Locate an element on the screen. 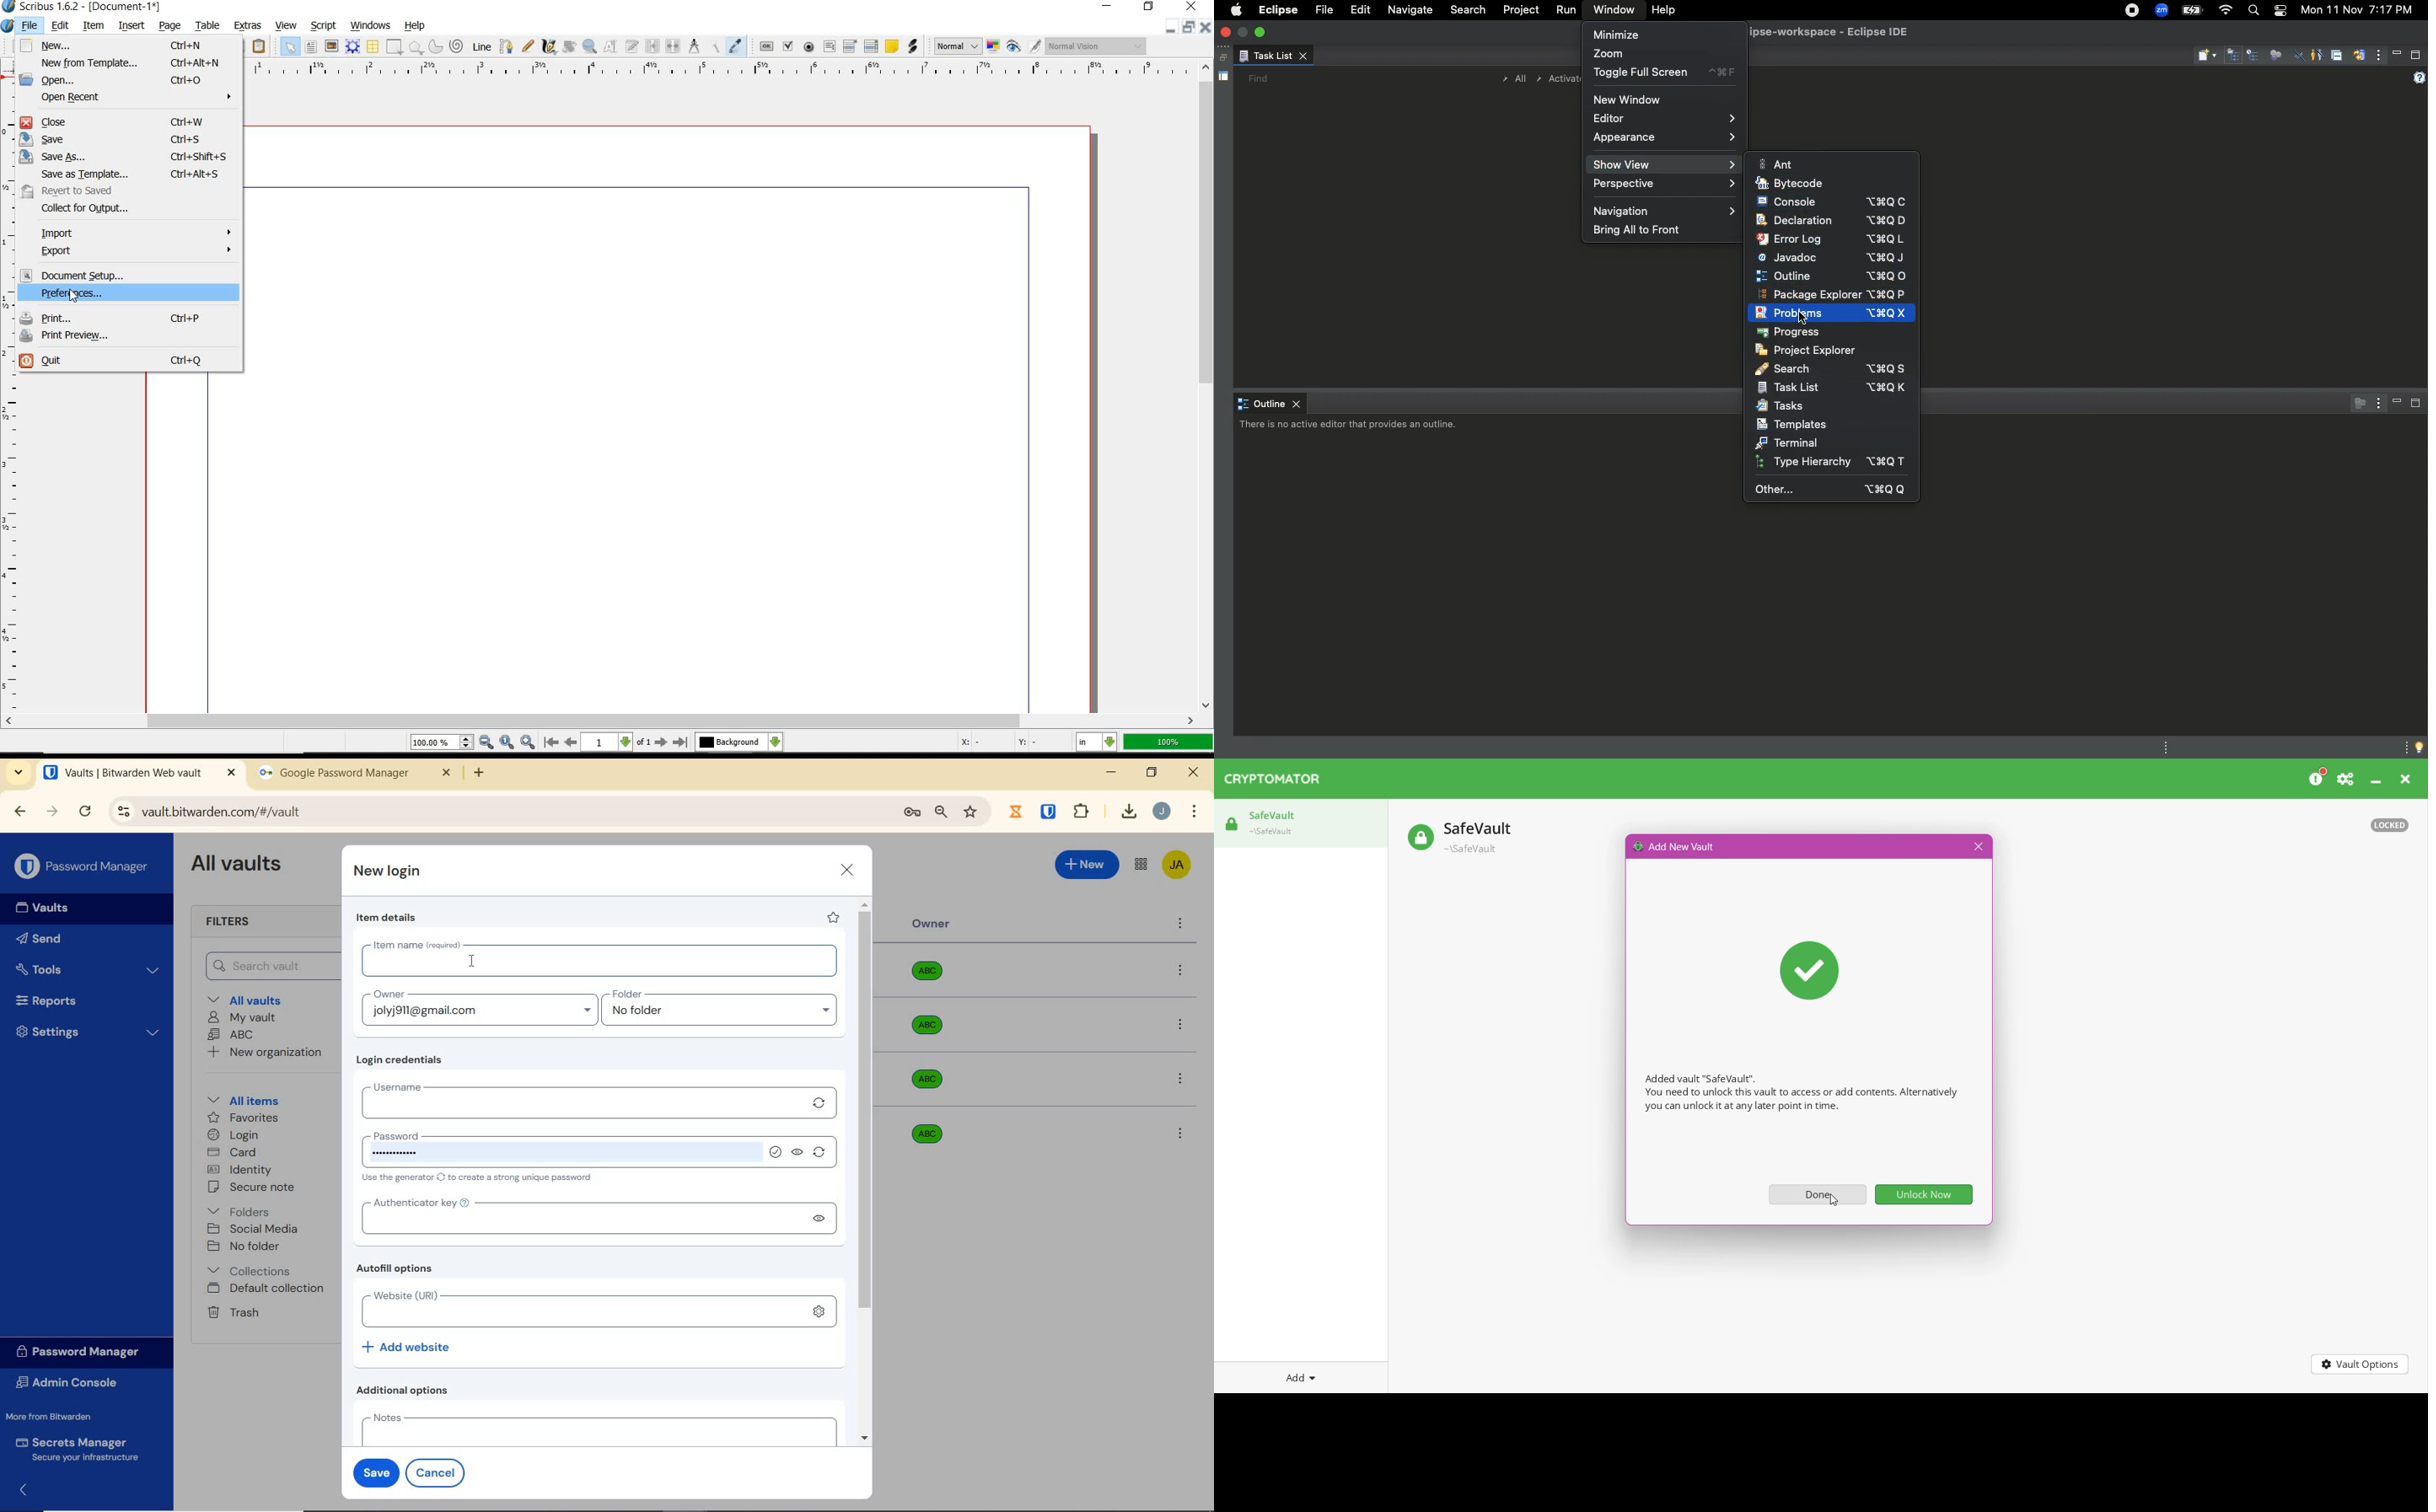 The height and width of the screenshot is (1512, 2436). Minimize is located at coordinates (2398, 54).